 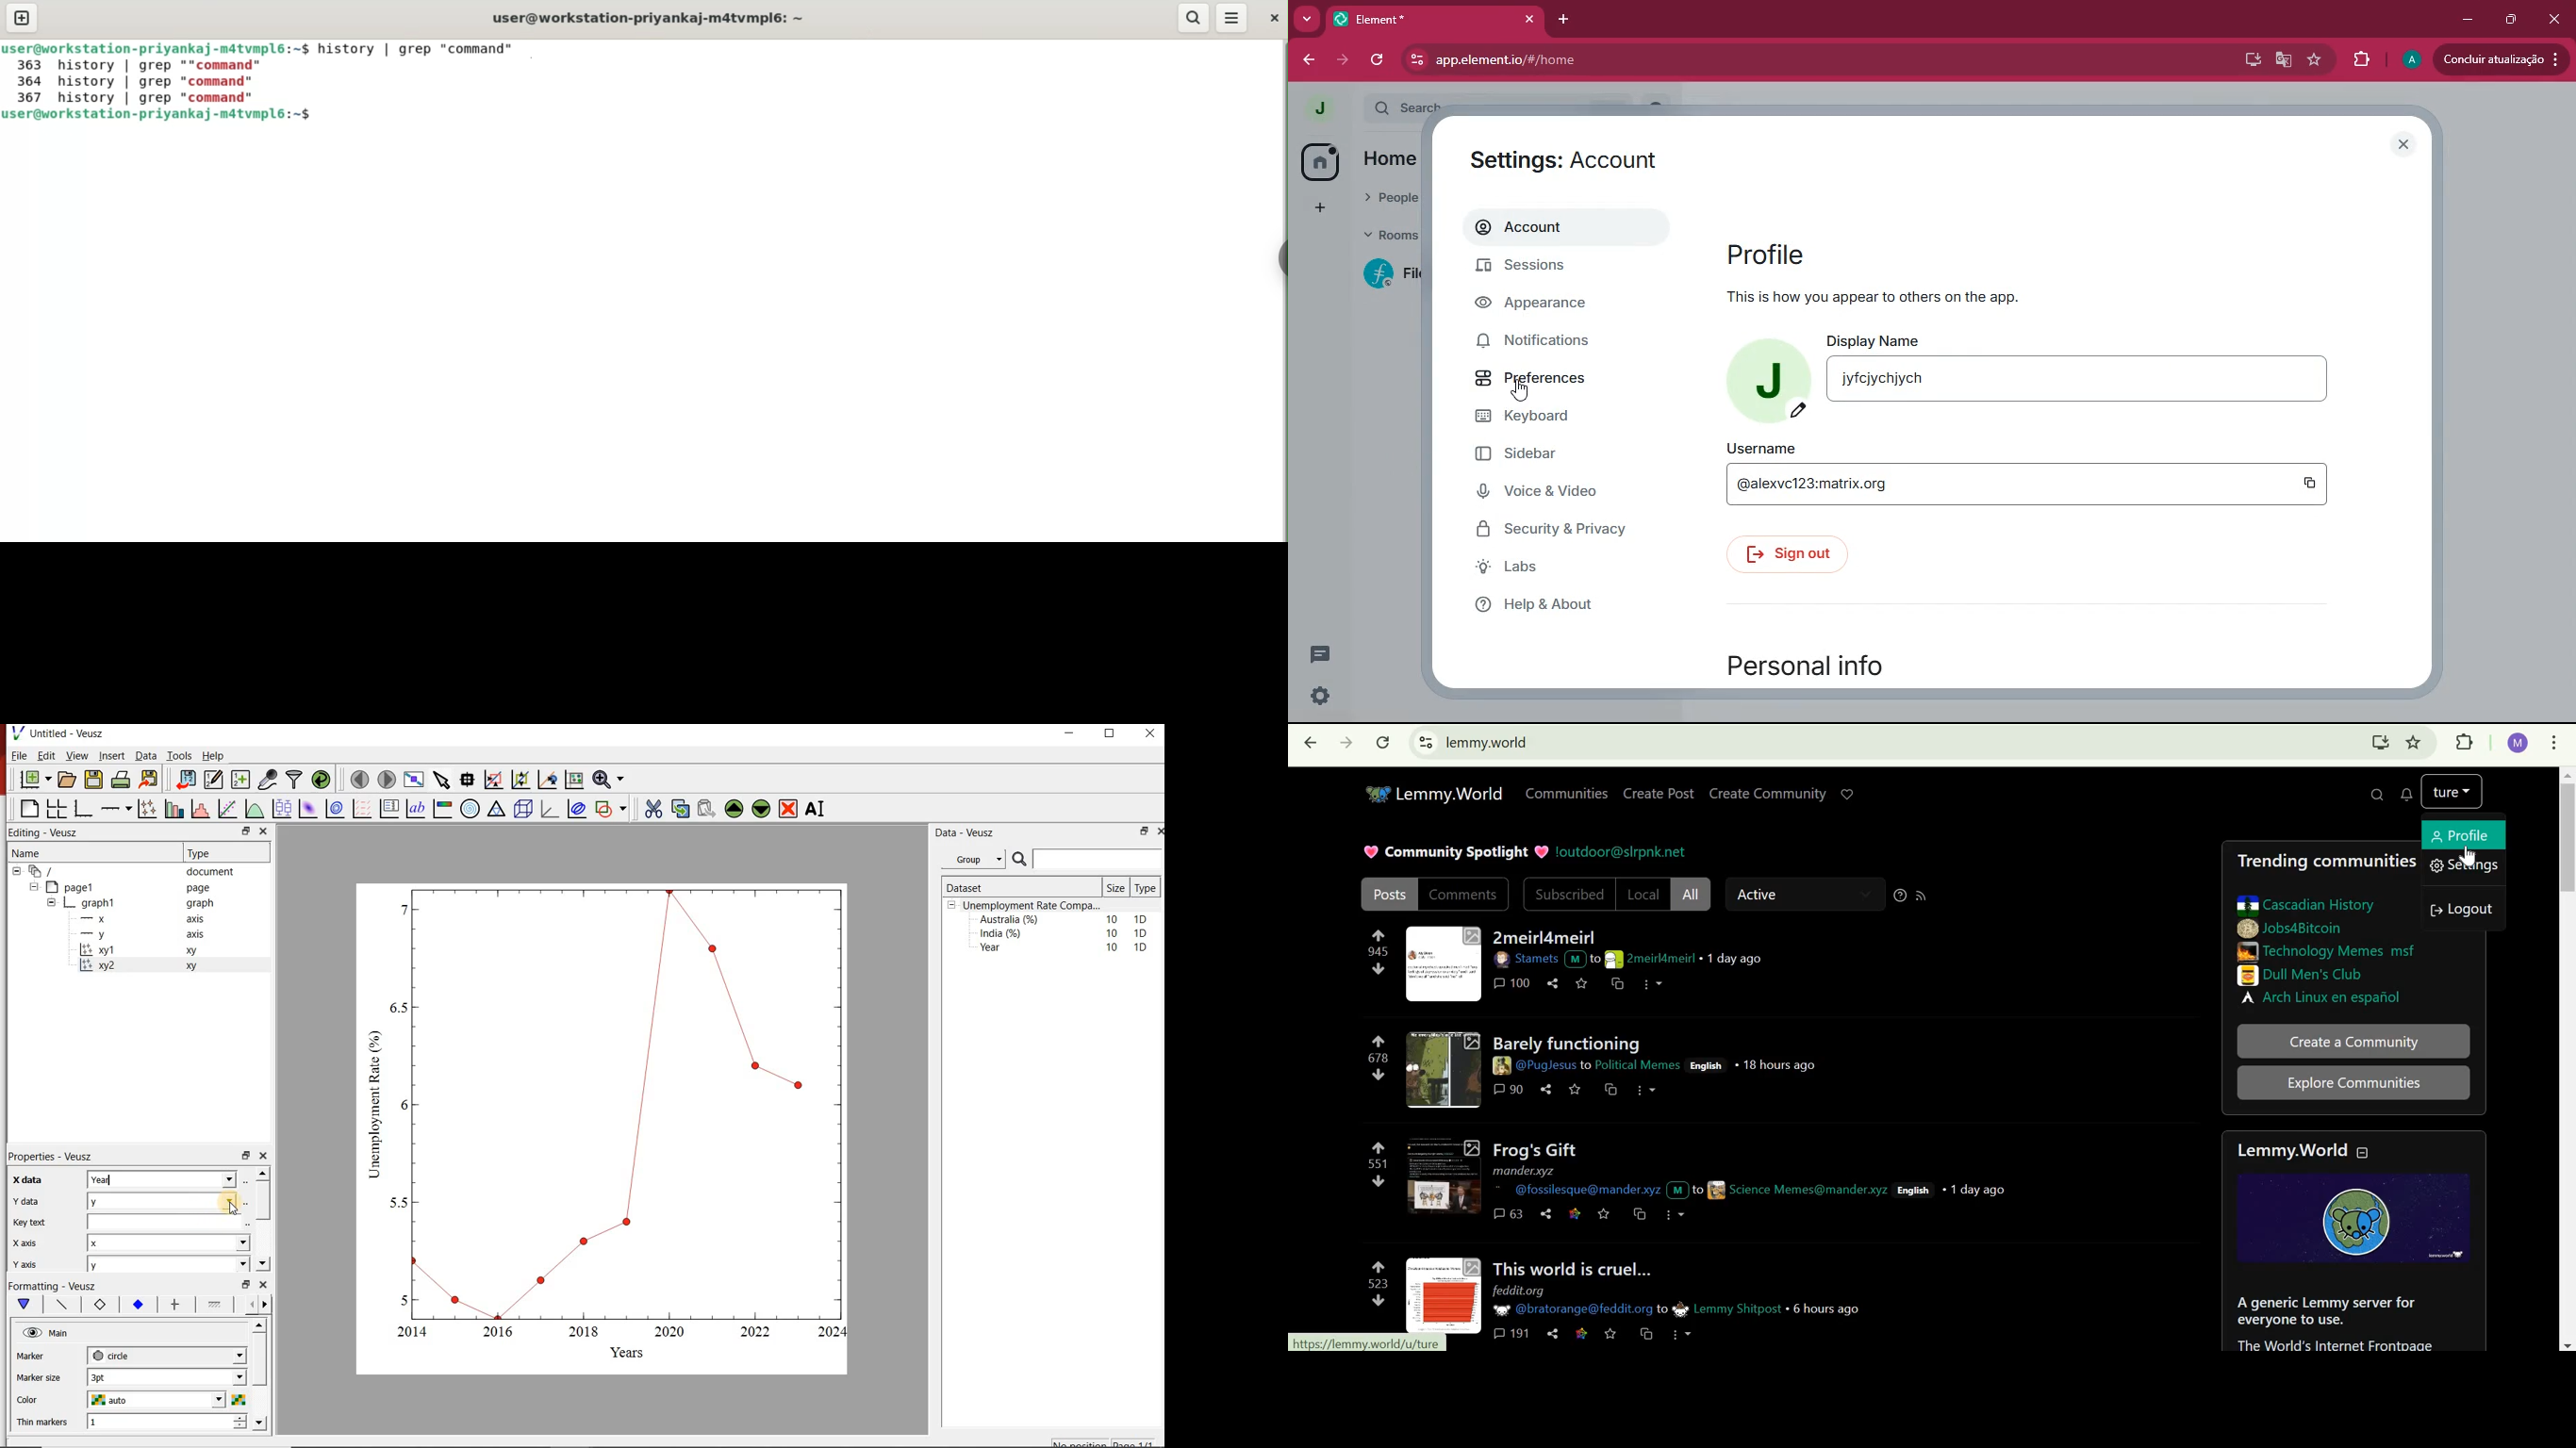 What do you see at coordinates (1388, 273) in the screenshot?
I see `room` at bounding box center [1388, 273].